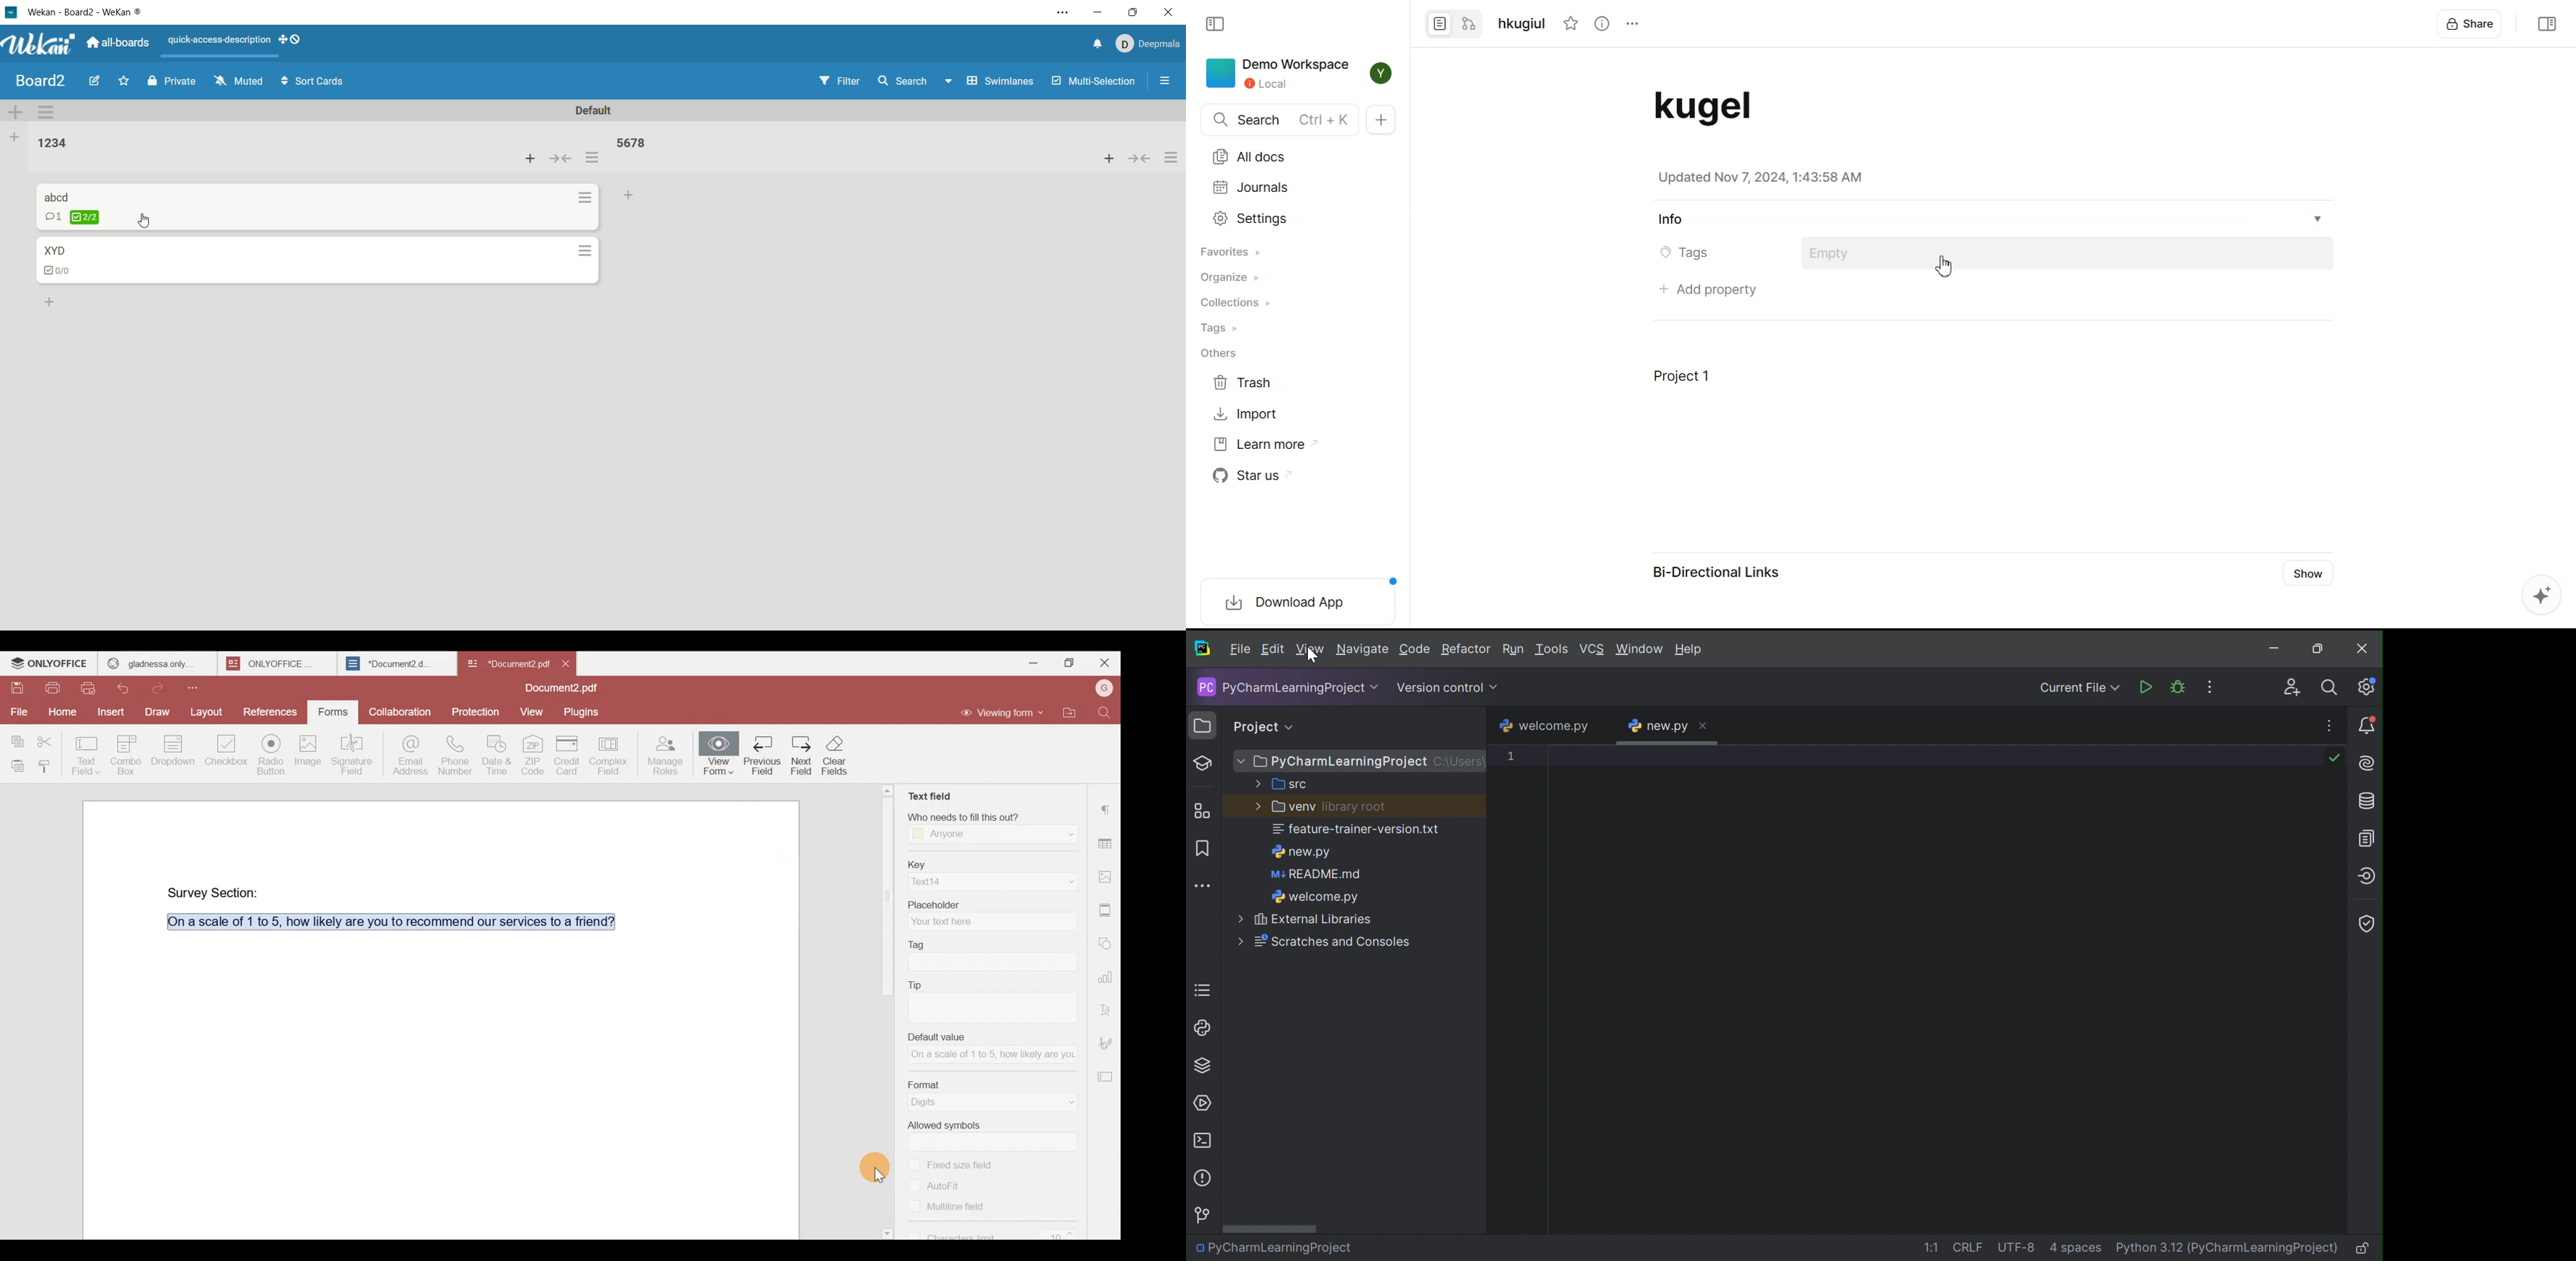 This screenshot has height=1288, width=2576. I want to click on Multiline field, so click(962, 1211).